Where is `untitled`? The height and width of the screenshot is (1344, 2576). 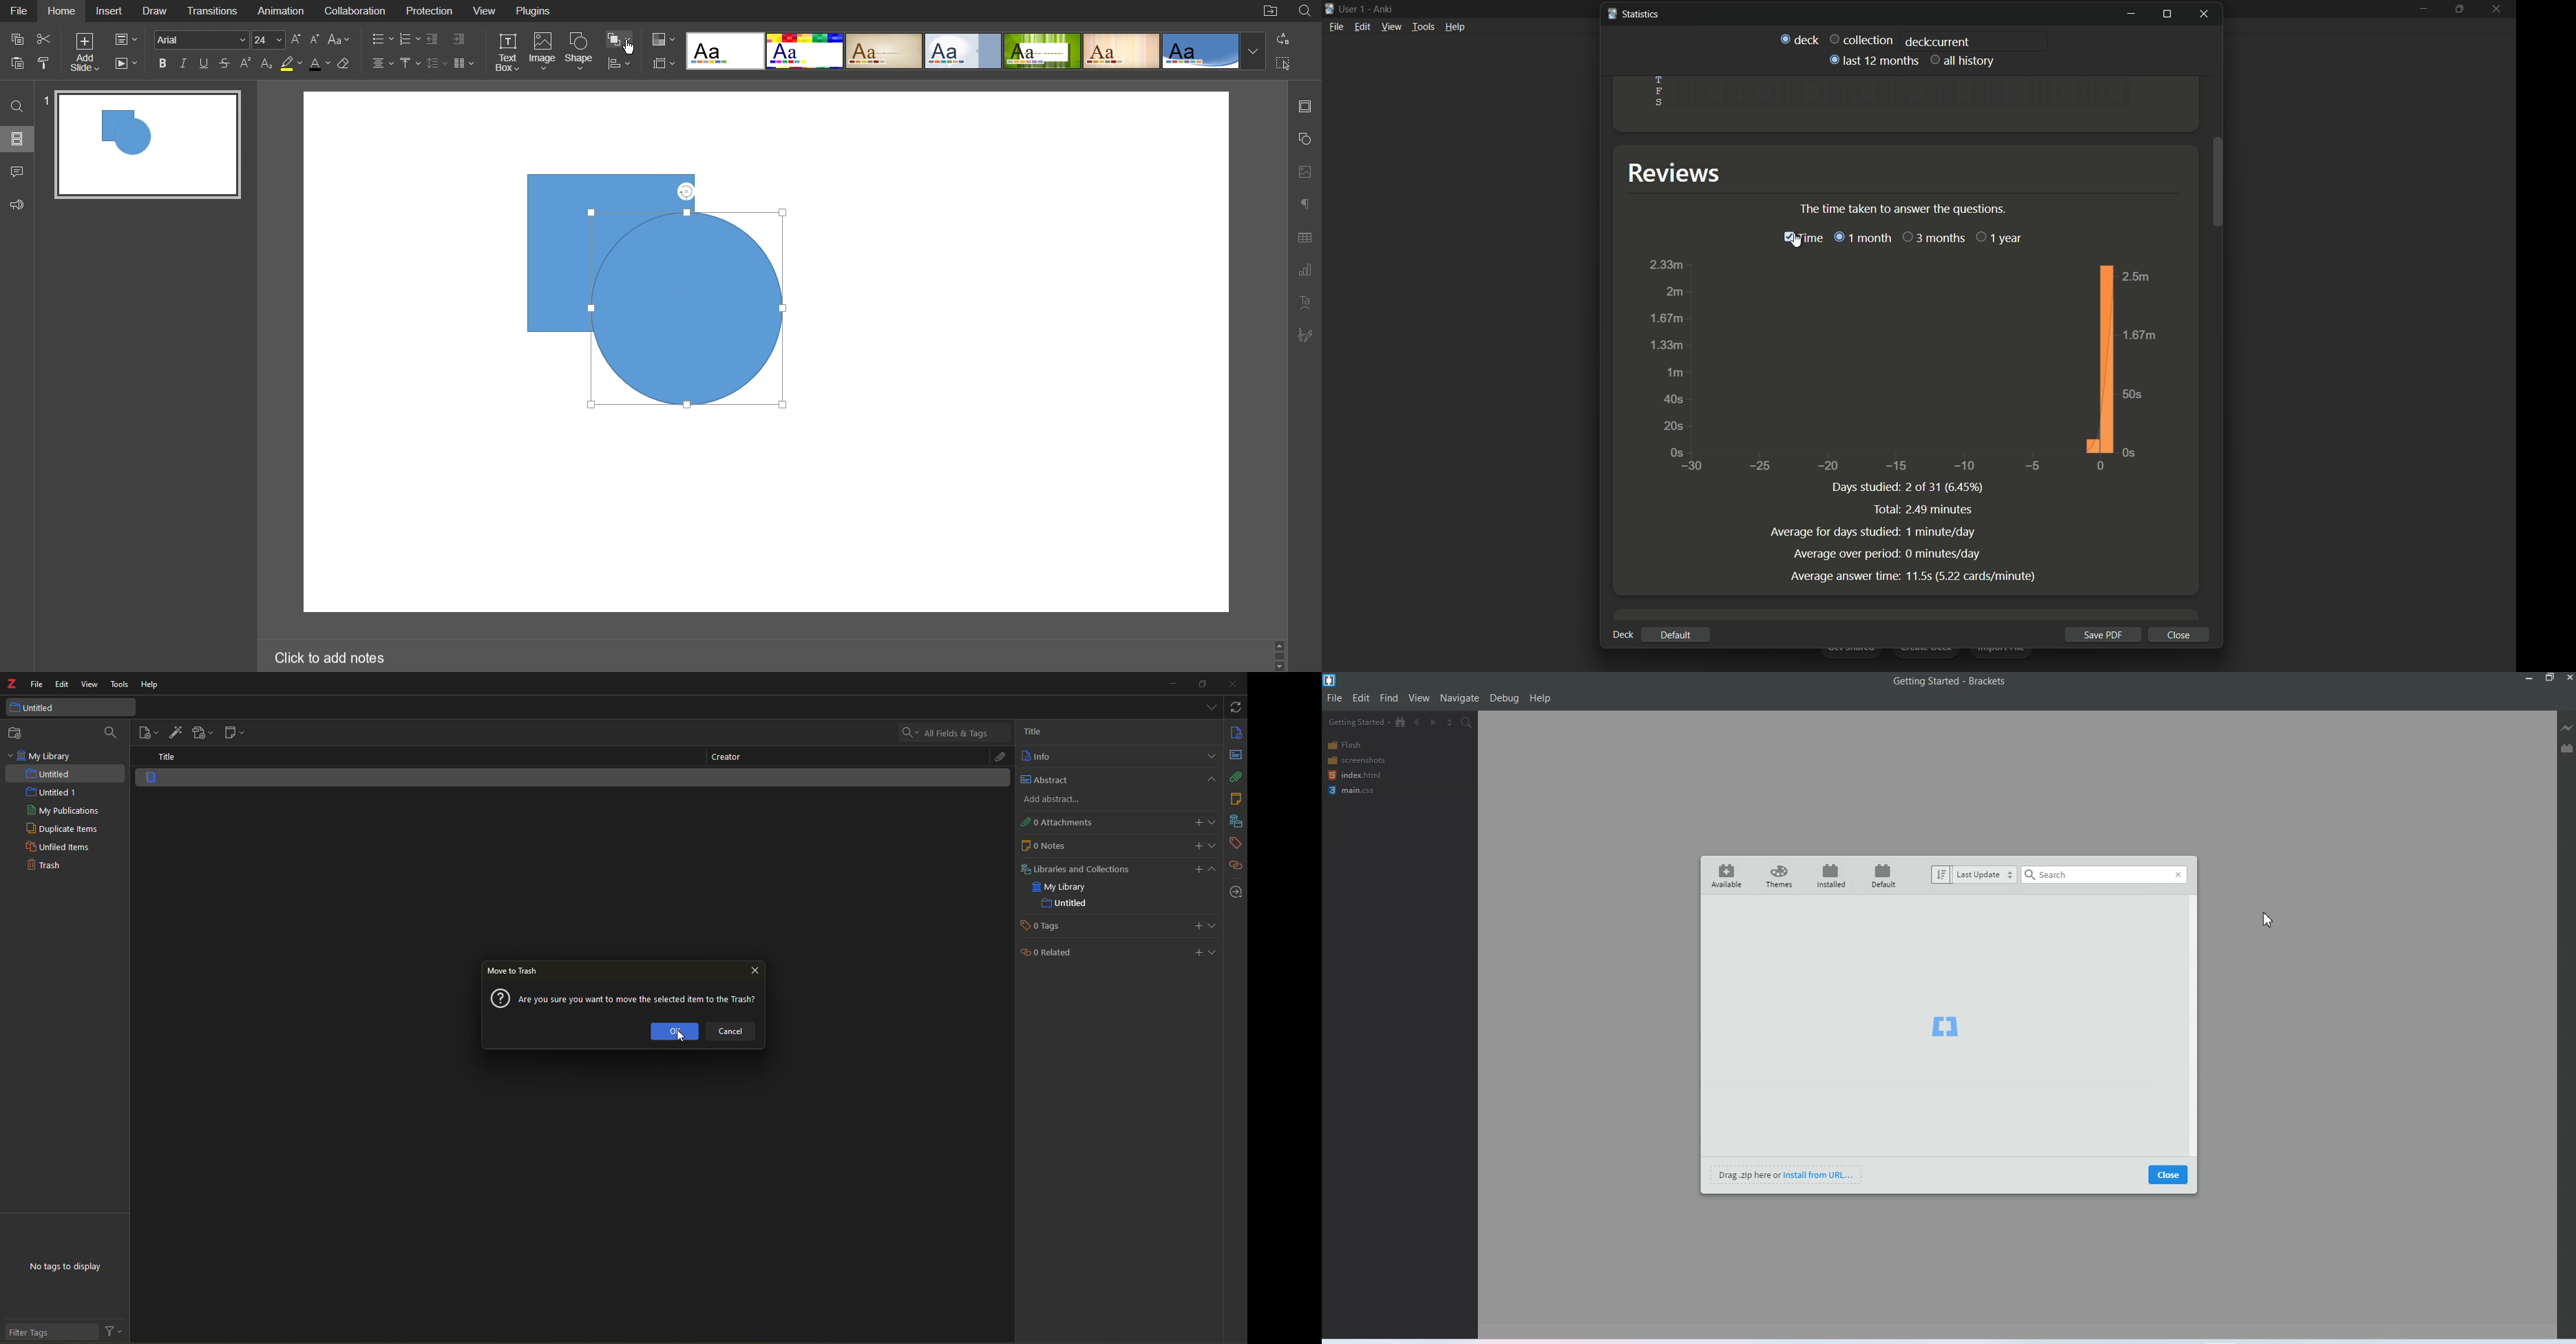 untitled is located at coordinates (50, 774).